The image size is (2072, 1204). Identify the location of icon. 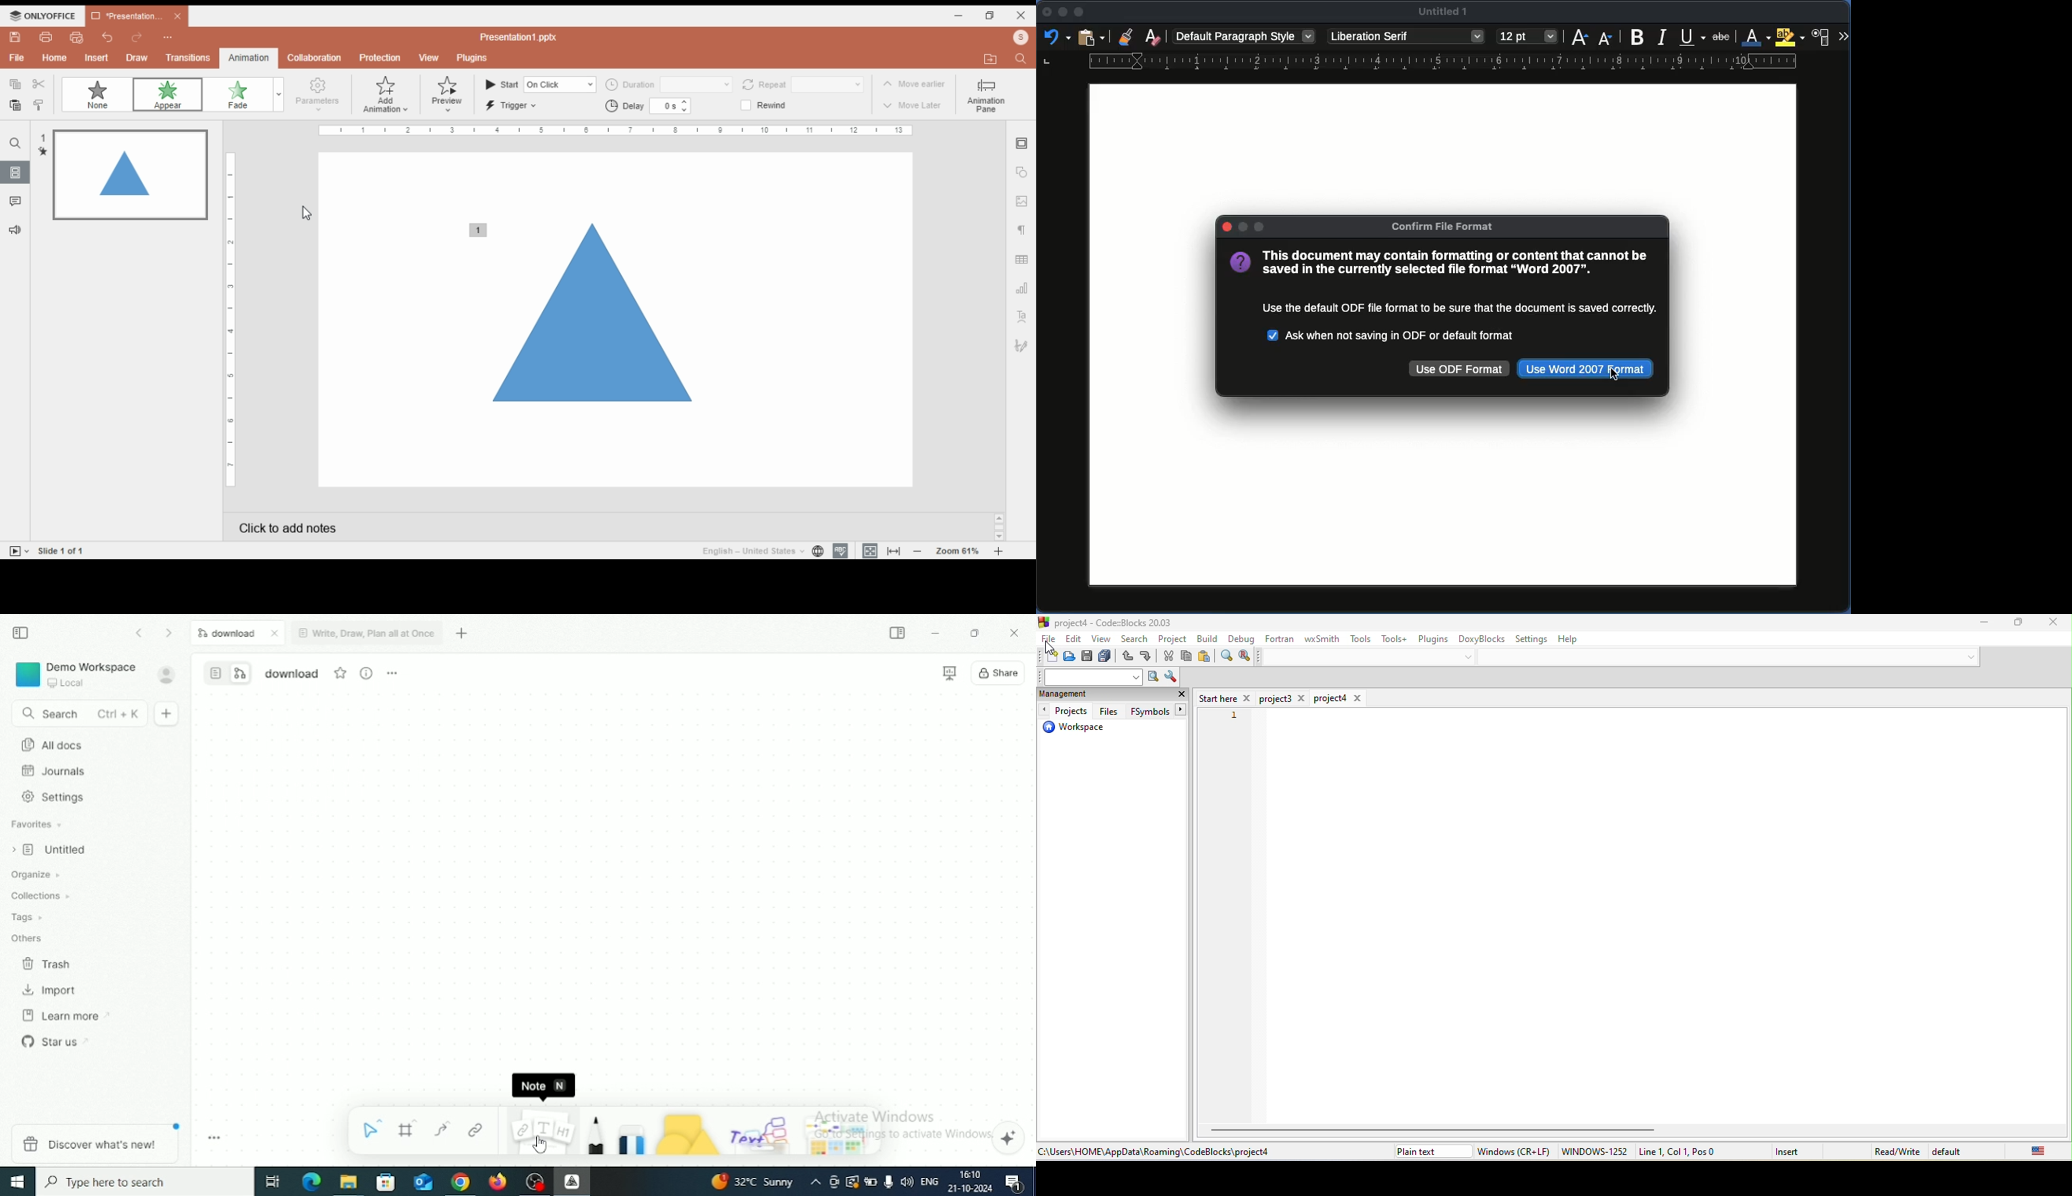
(1045, 622).